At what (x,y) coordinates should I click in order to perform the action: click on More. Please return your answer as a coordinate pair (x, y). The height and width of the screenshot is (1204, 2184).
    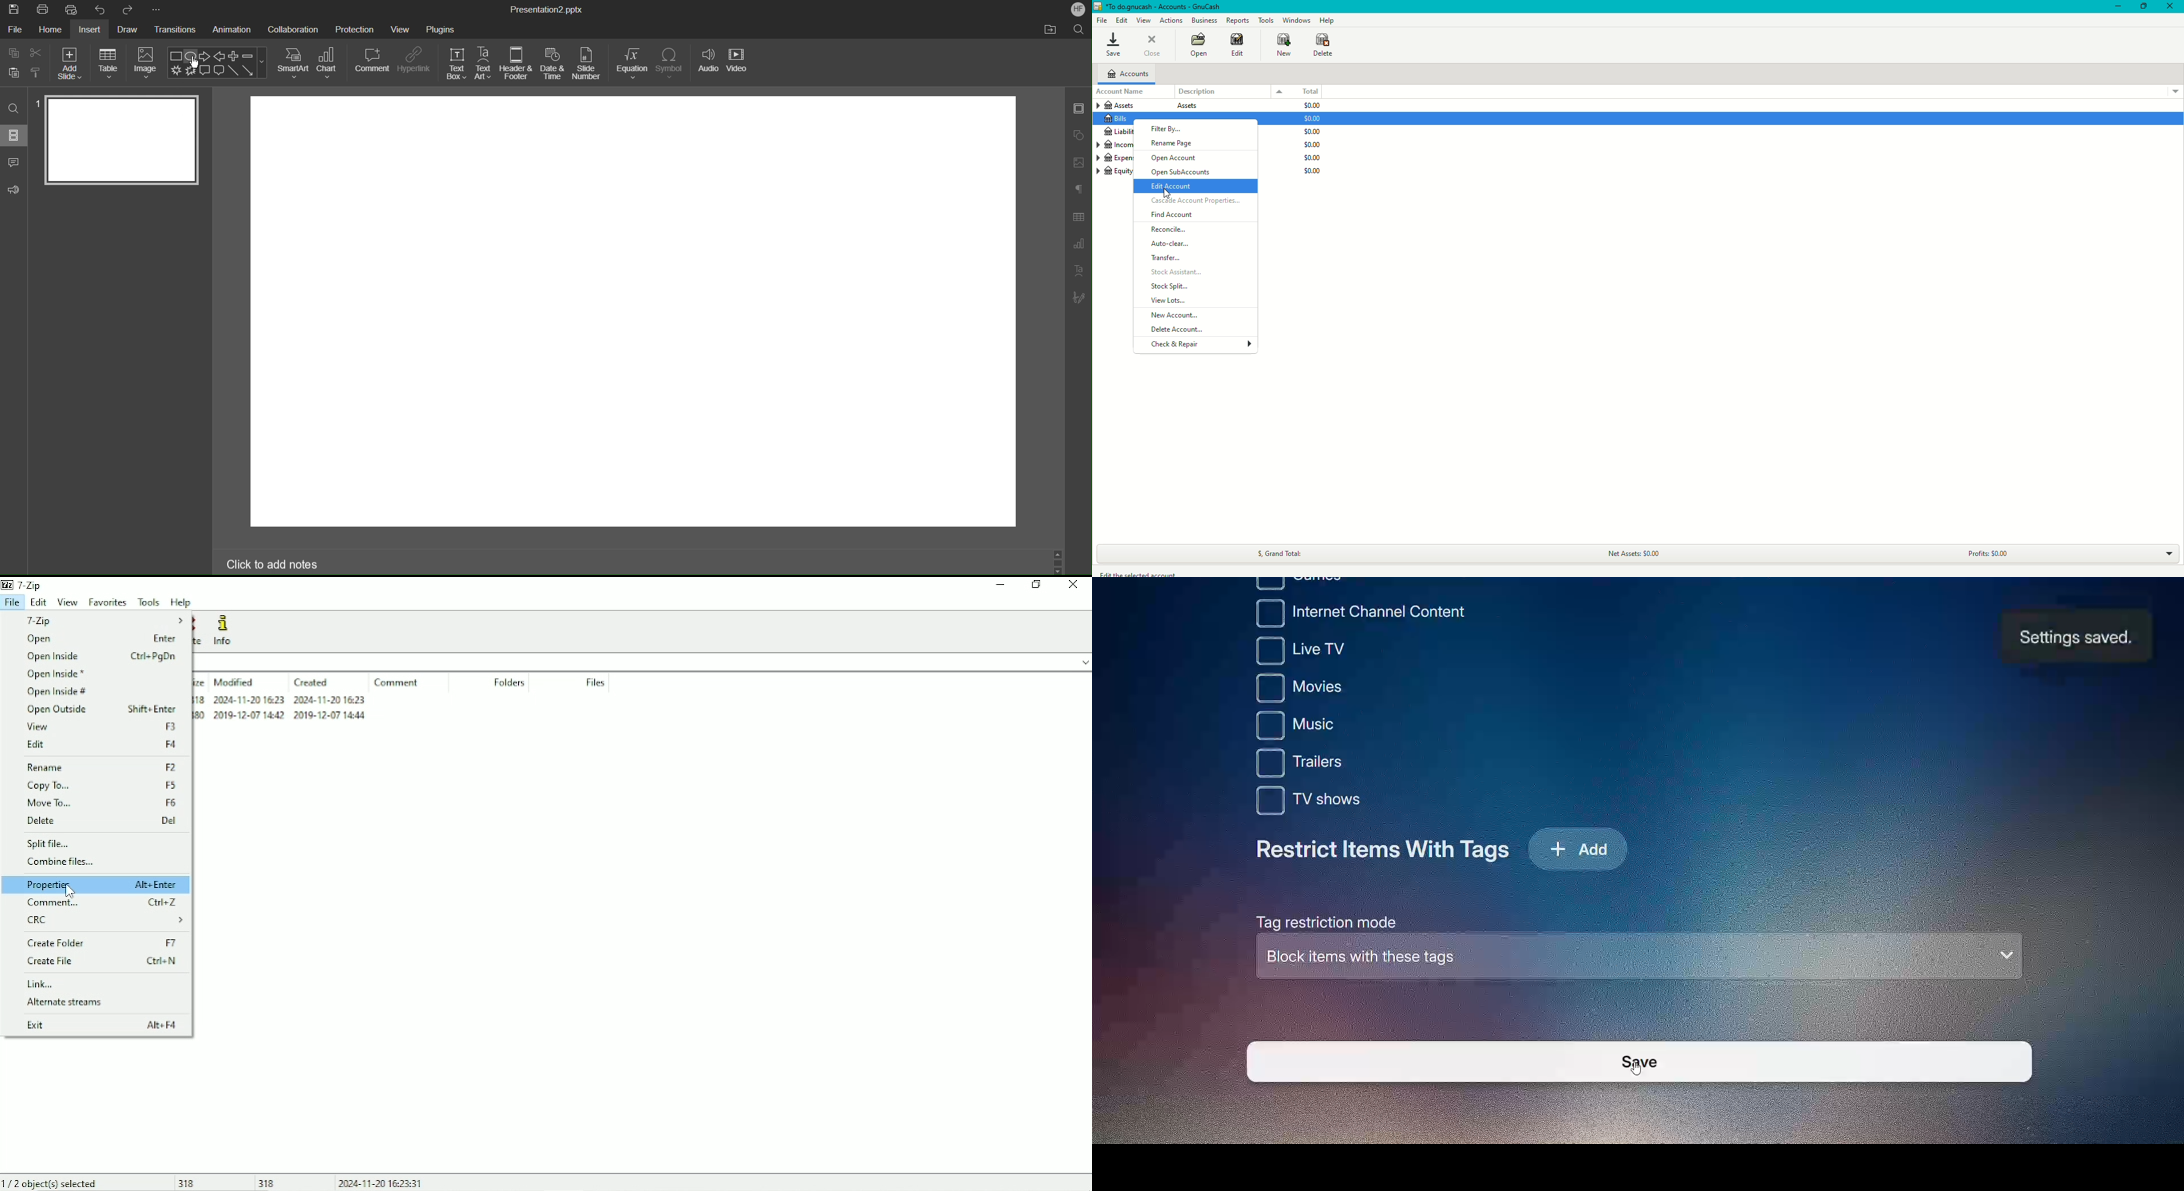
    Looking at the image, I should click on (156, 10).